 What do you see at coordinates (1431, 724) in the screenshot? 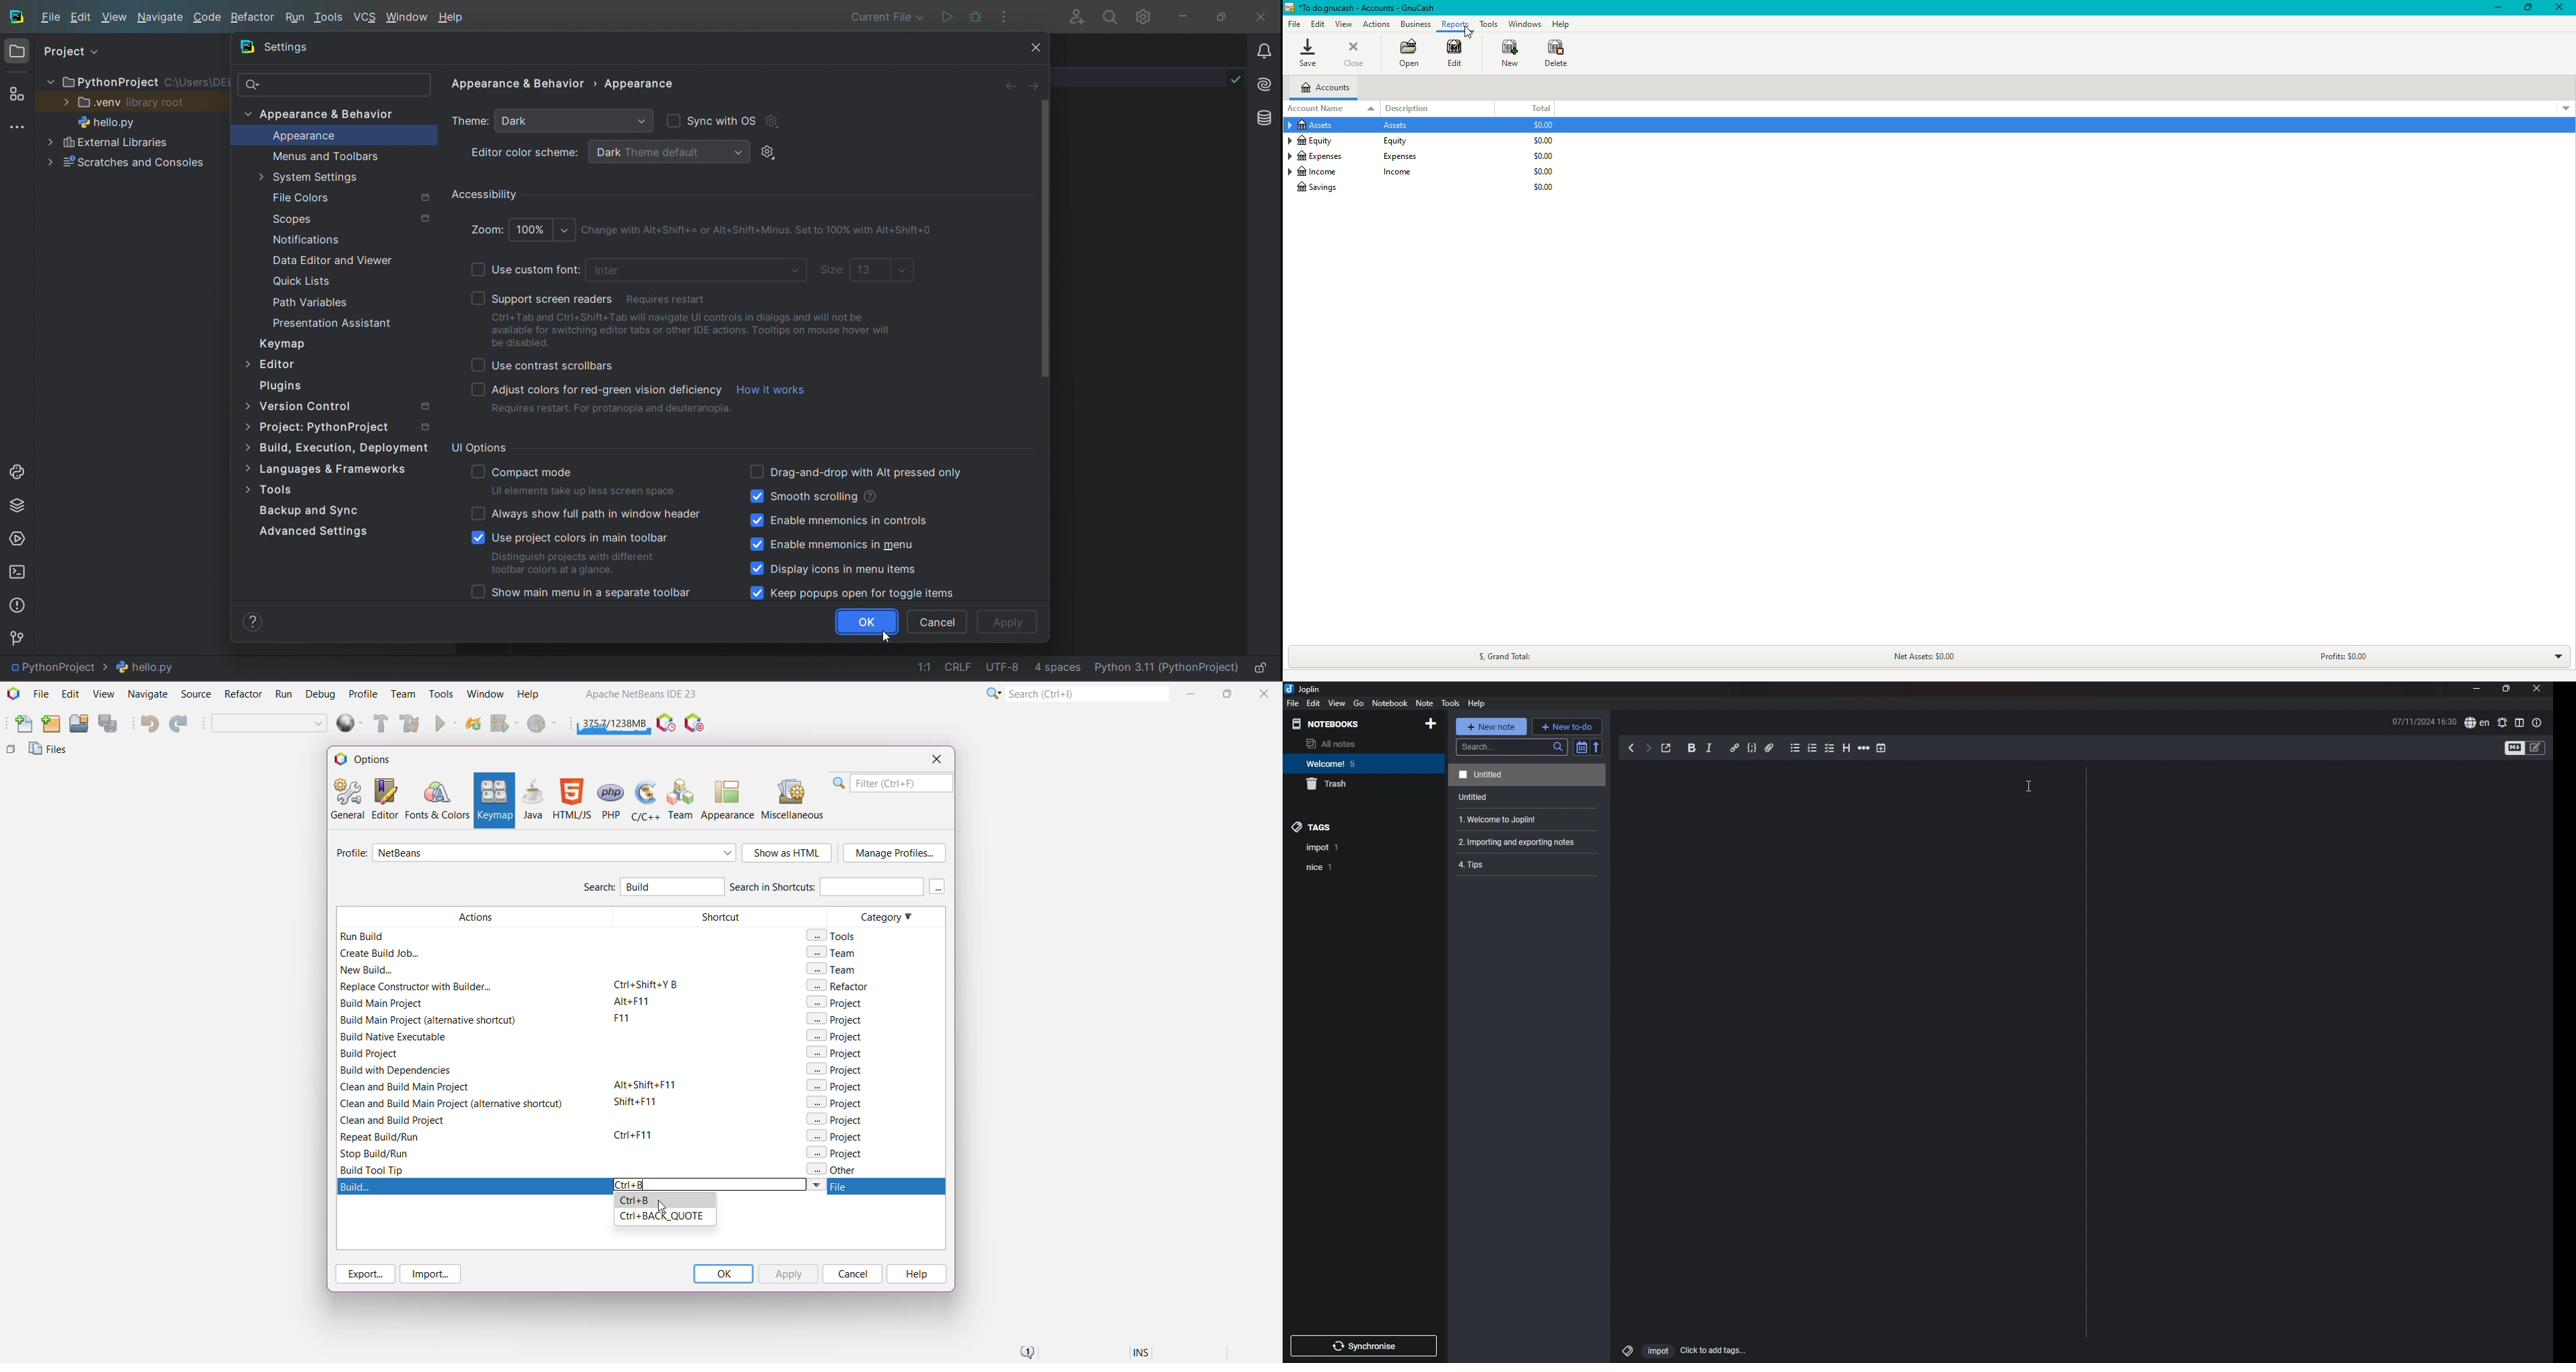
I see `add notebook` at bounding box center [1431, 724].